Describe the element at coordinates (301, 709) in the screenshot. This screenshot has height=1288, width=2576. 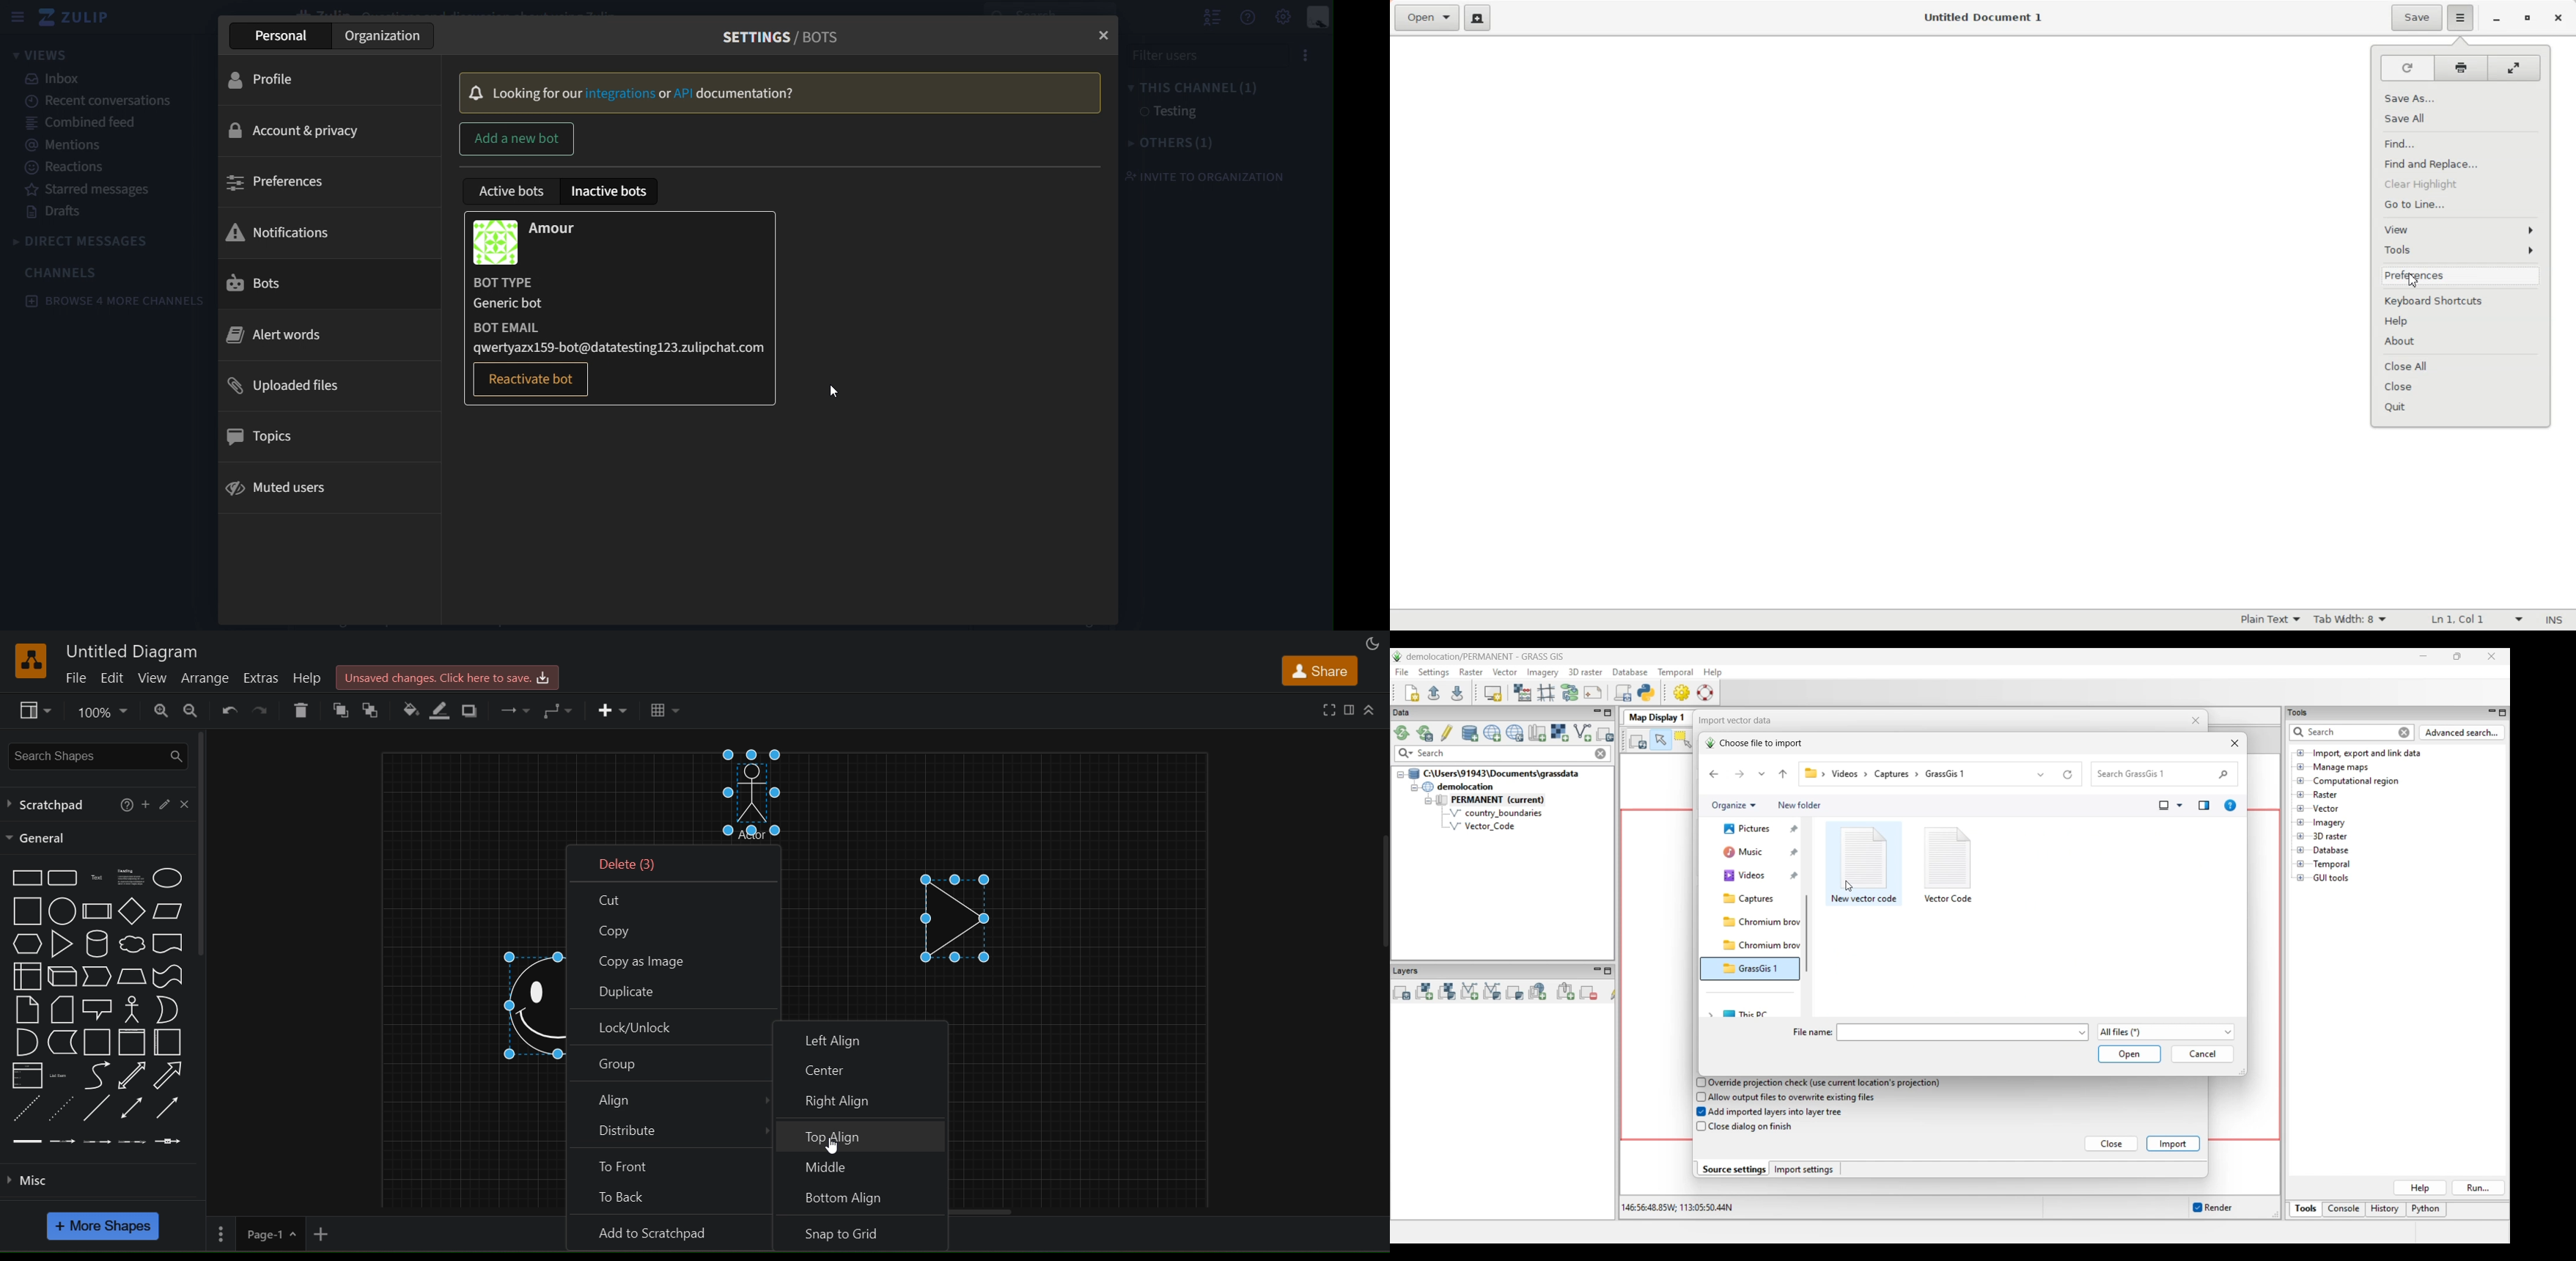
I see `delete` at that location.